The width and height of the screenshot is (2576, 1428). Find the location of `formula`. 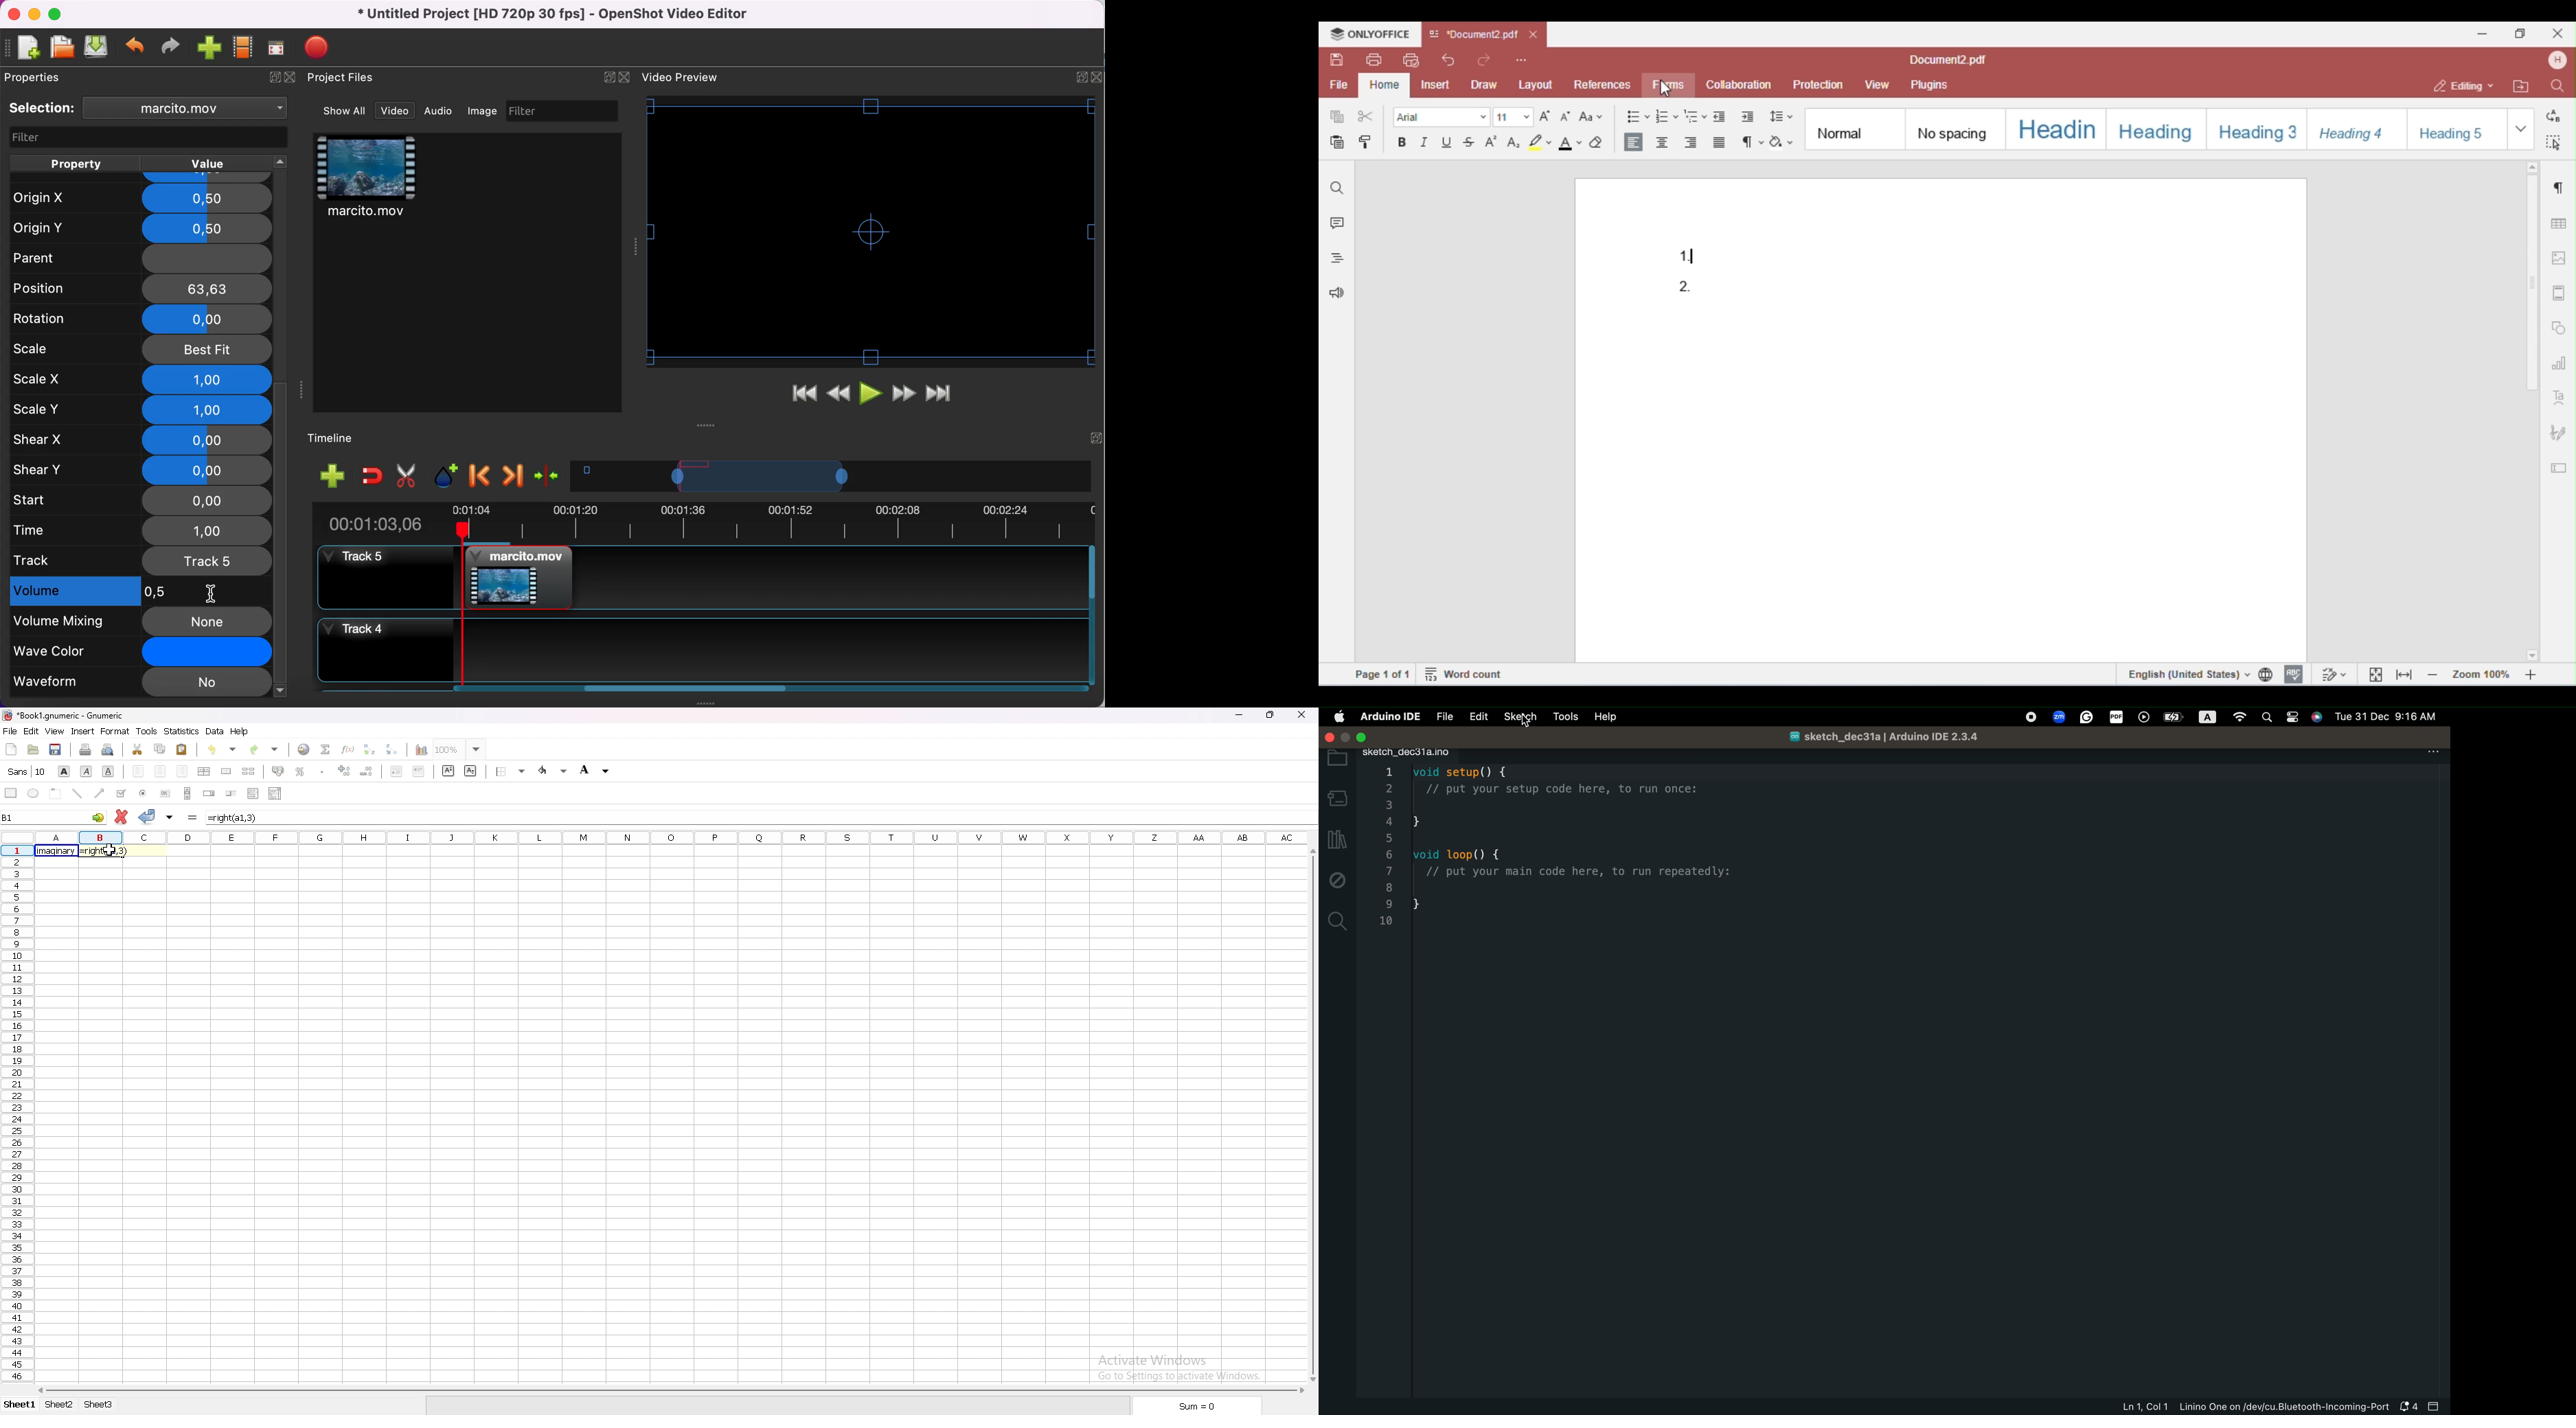

formula is located at coordinates (102, 850).